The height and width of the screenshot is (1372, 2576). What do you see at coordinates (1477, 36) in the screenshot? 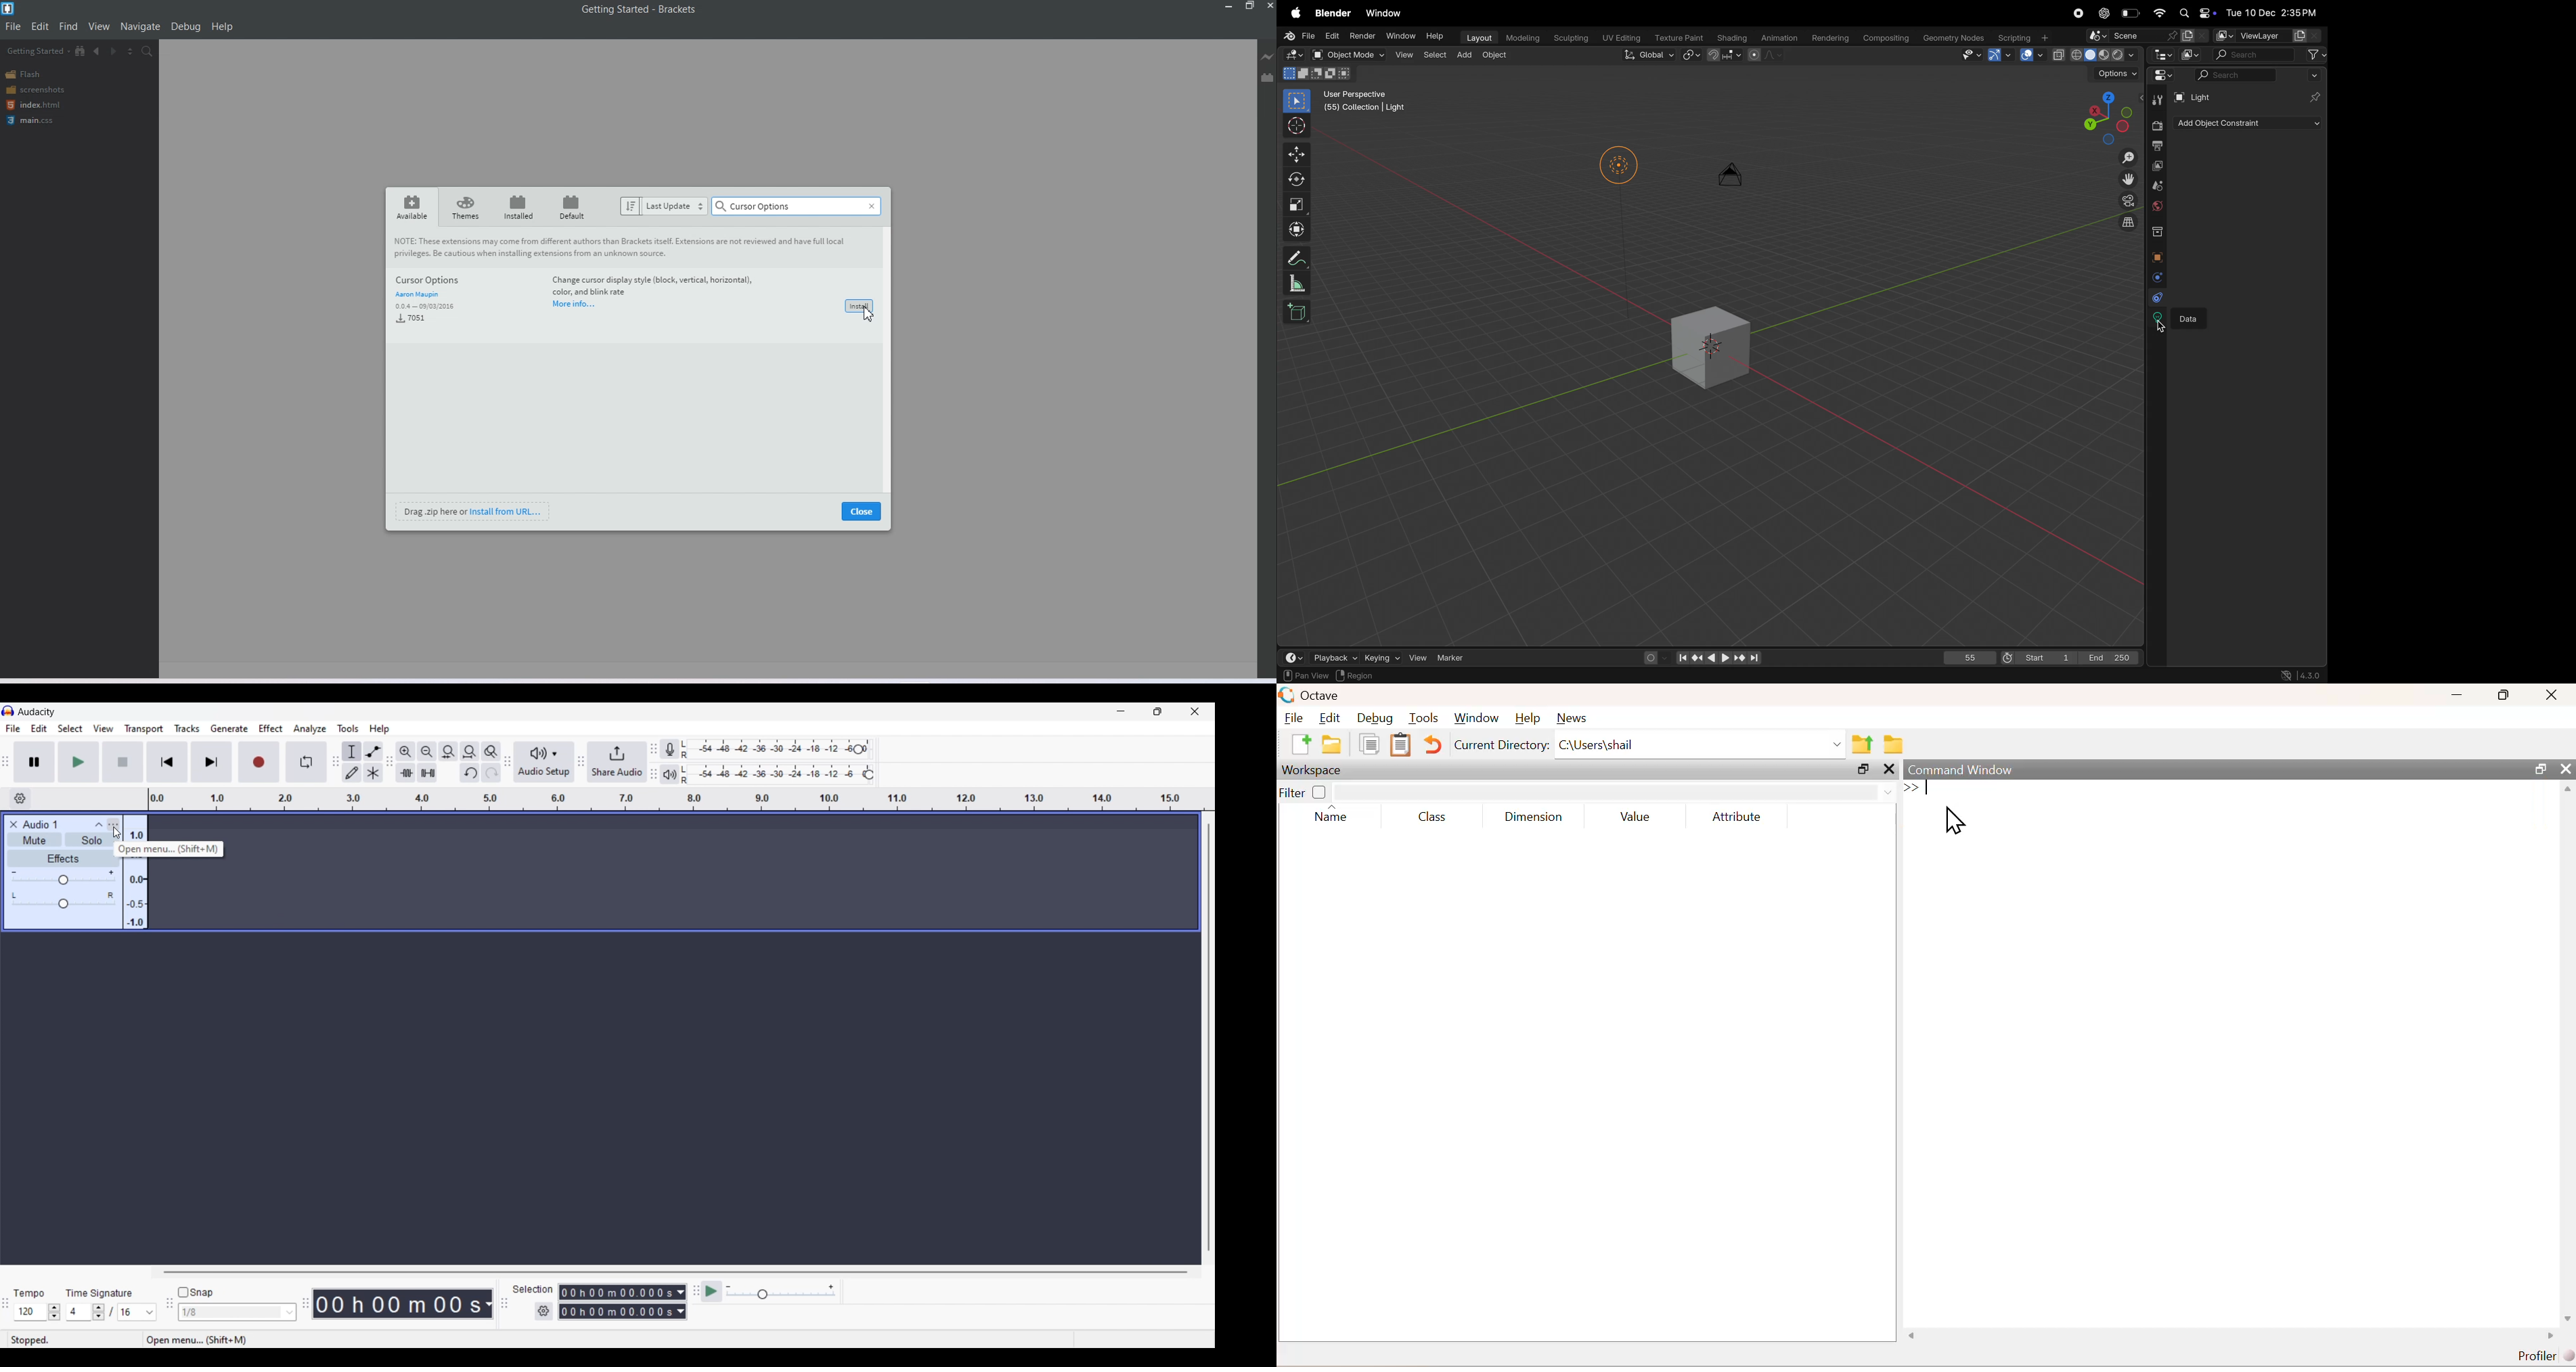
I see `layout` at bounding box center [1477, 36].